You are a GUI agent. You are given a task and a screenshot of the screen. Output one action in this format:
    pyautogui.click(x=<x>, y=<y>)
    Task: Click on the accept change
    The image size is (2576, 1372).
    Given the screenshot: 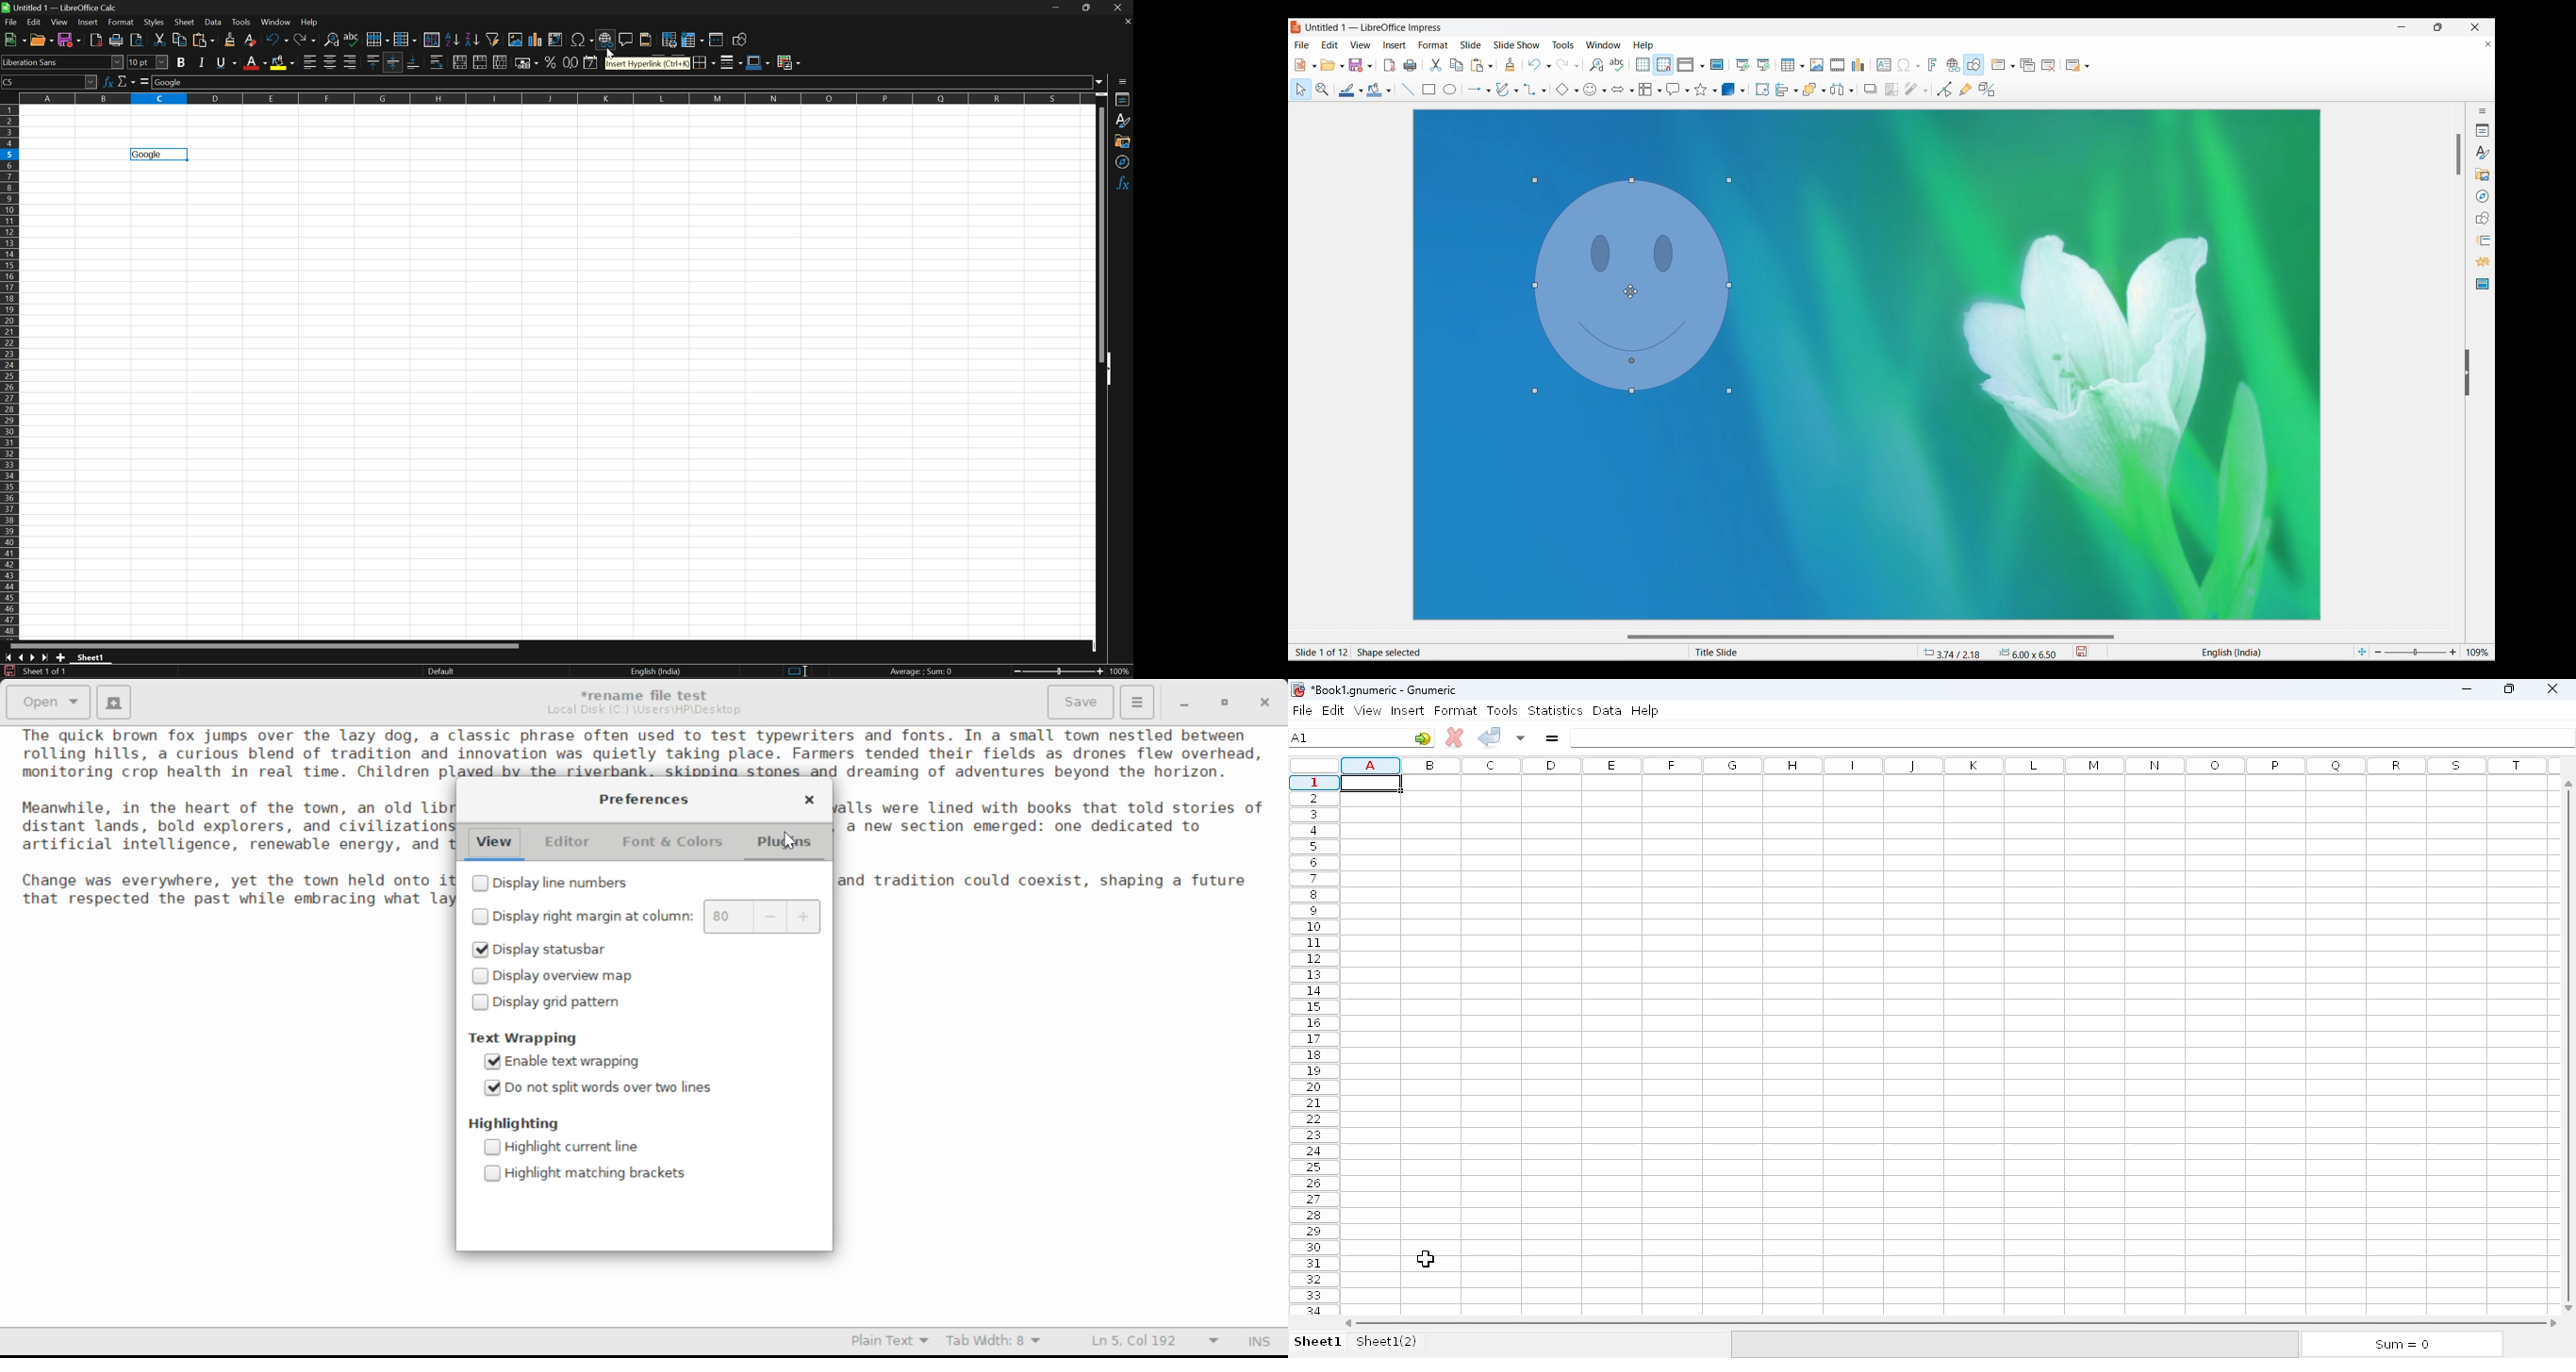 What is the action you would take?
    pyautogui.click(x=1490, y=737)
    